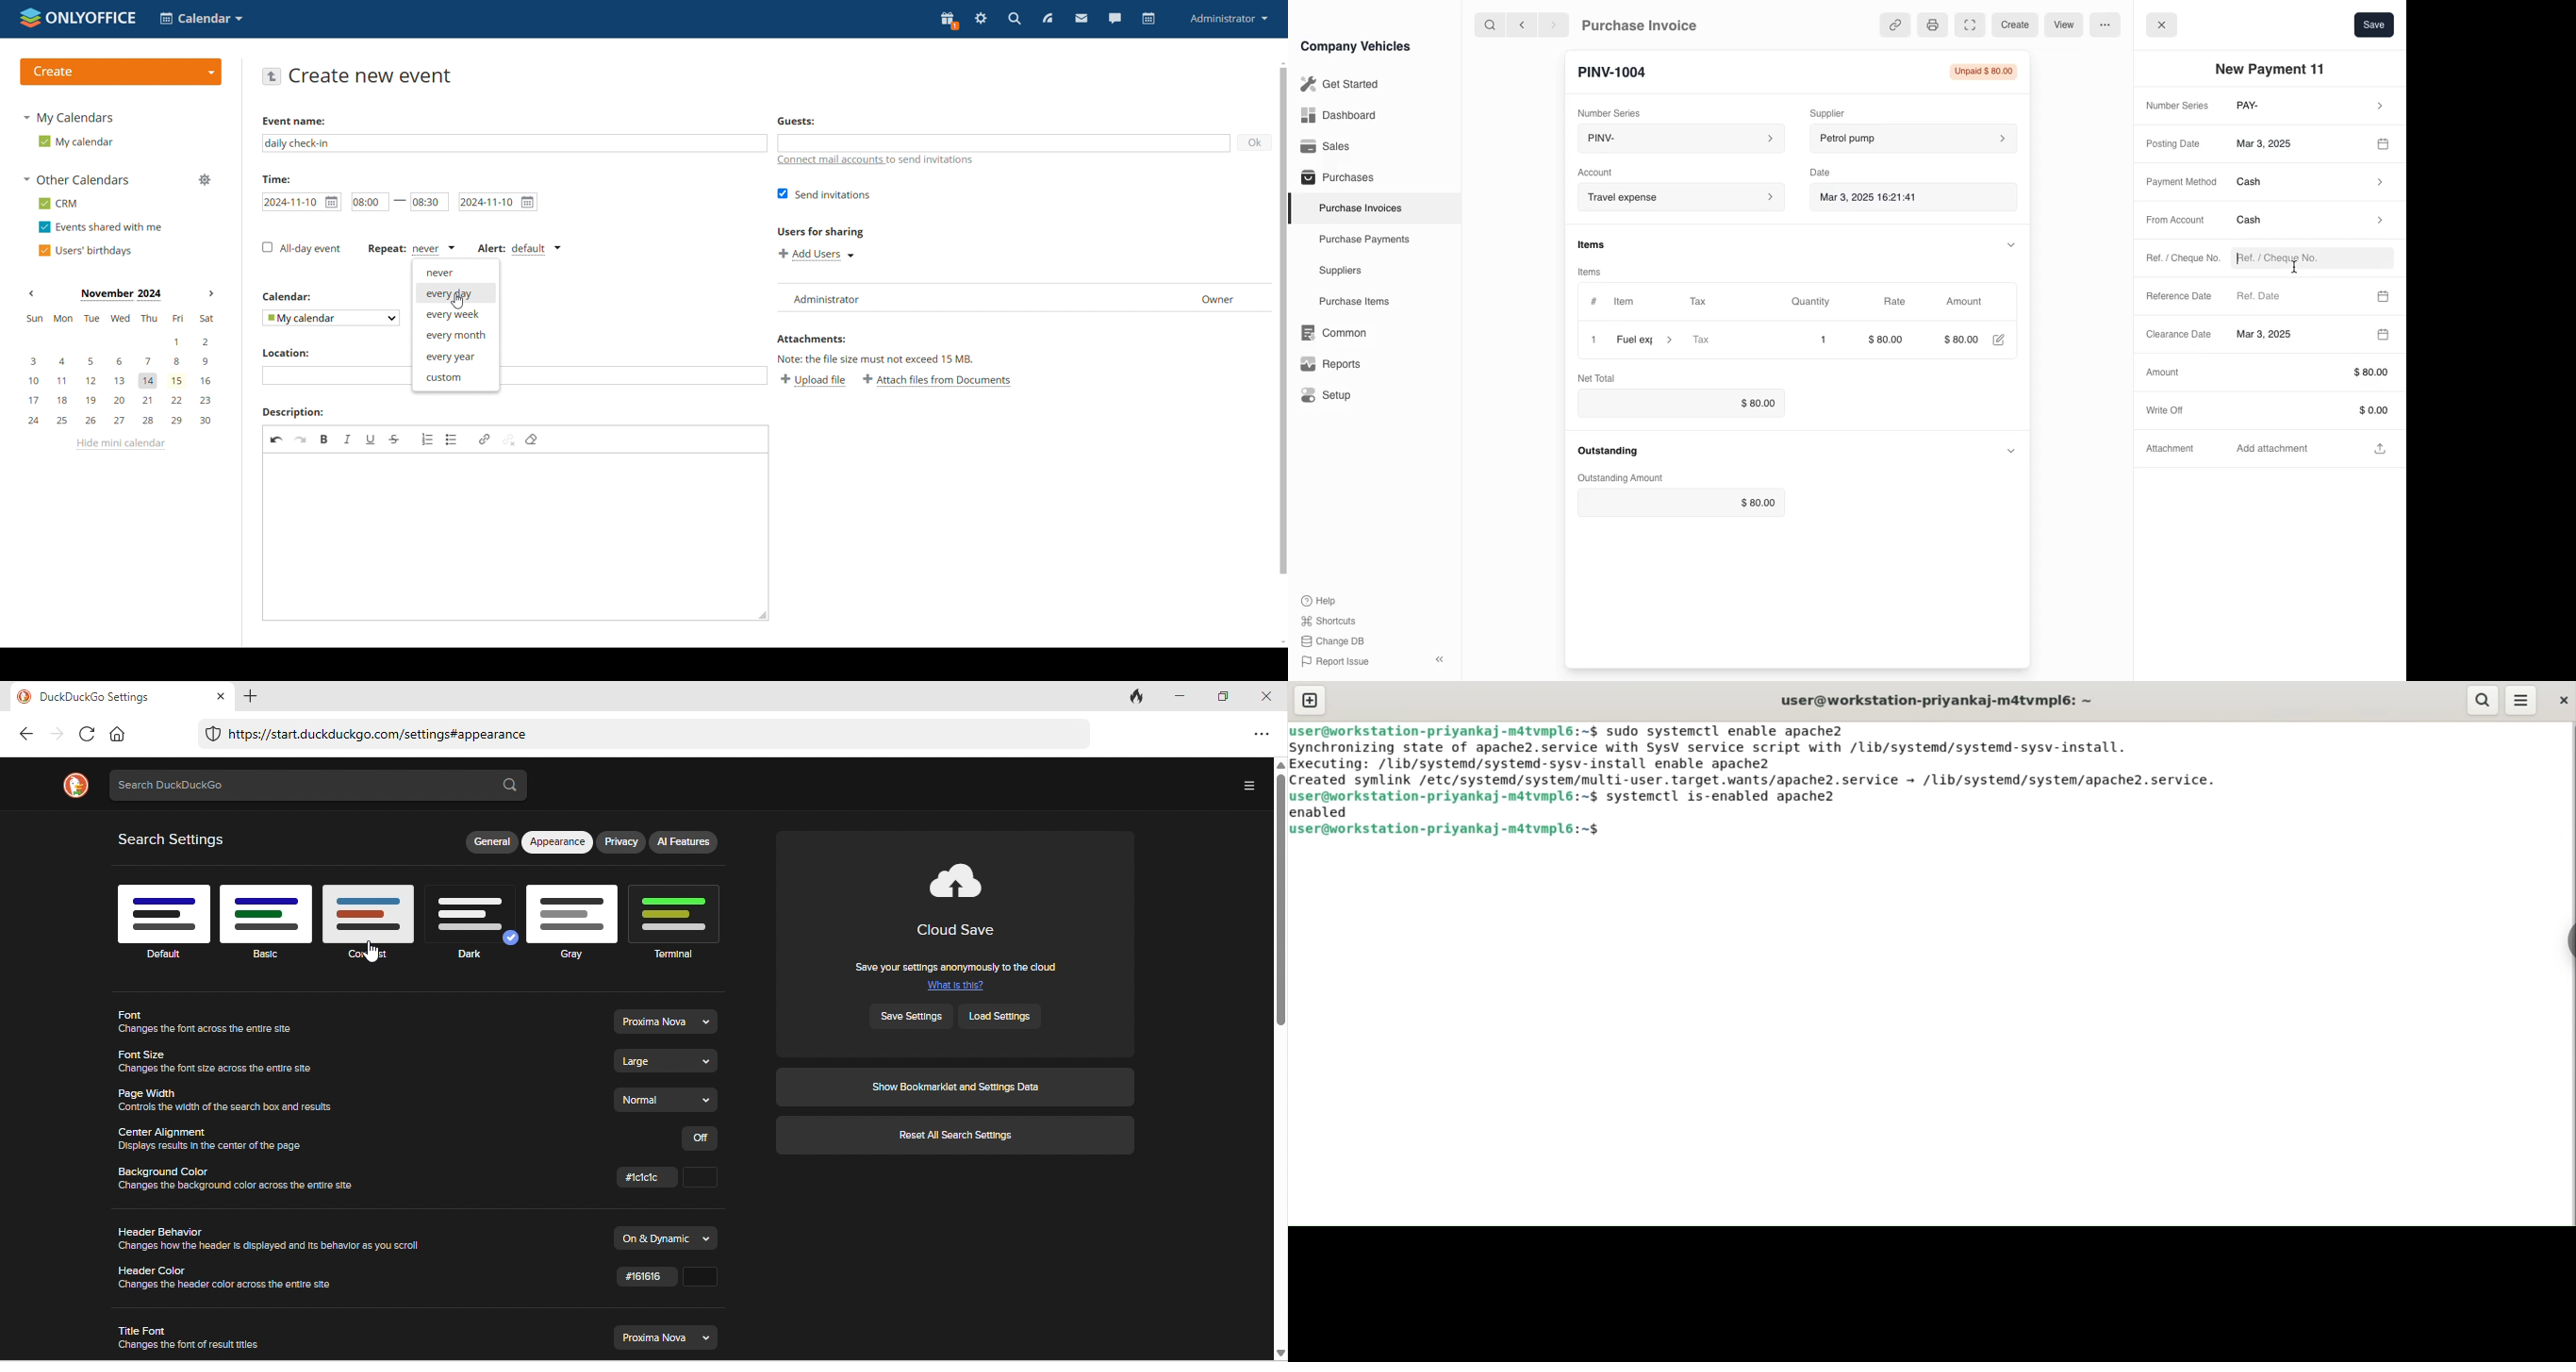 The width and height of the screenshot is (2576, 1372). I want to click on Mar 3, 2025 16:21:41, so click(1900, 196).